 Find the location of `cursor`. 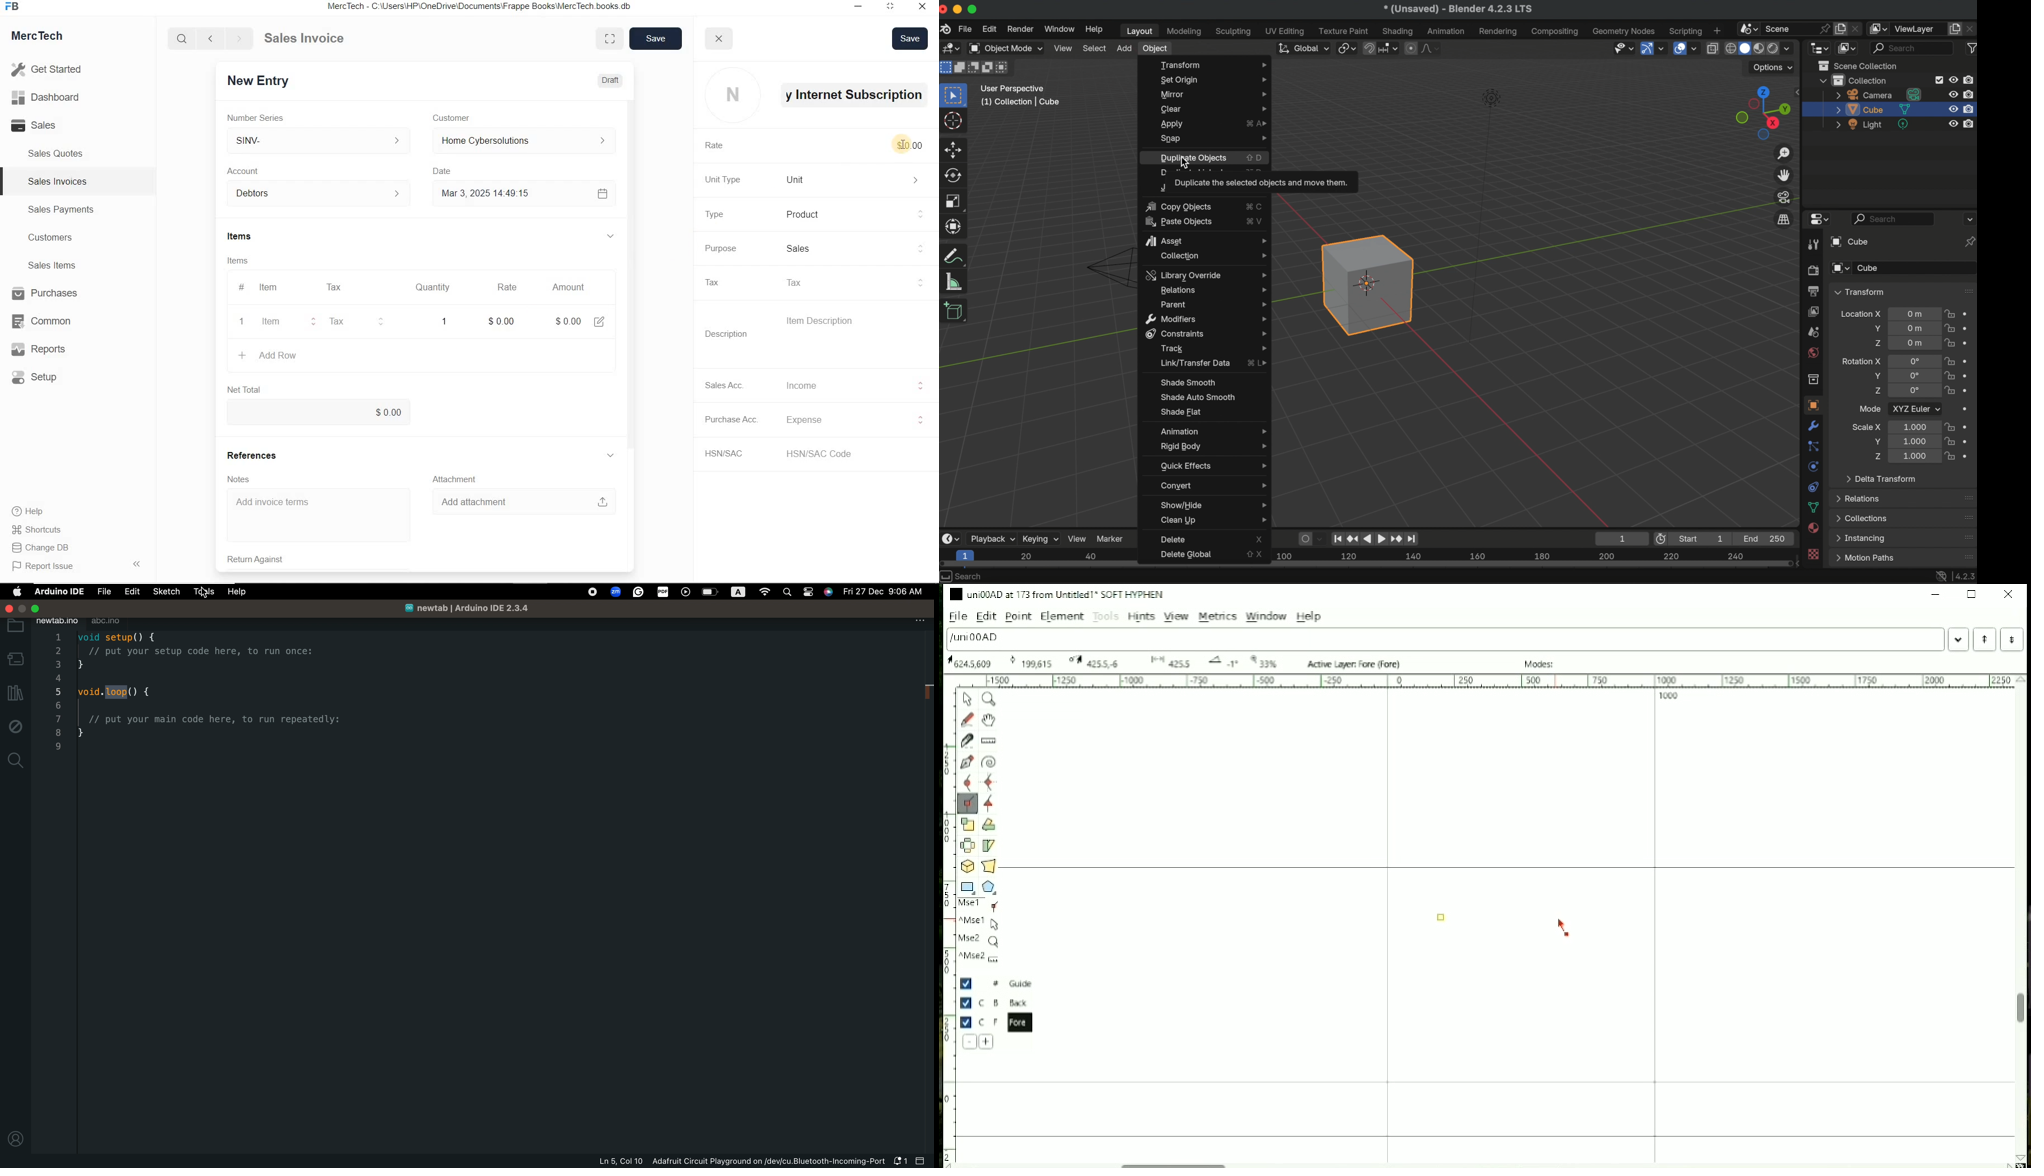

cursor is located at coordinates (1187, 164).